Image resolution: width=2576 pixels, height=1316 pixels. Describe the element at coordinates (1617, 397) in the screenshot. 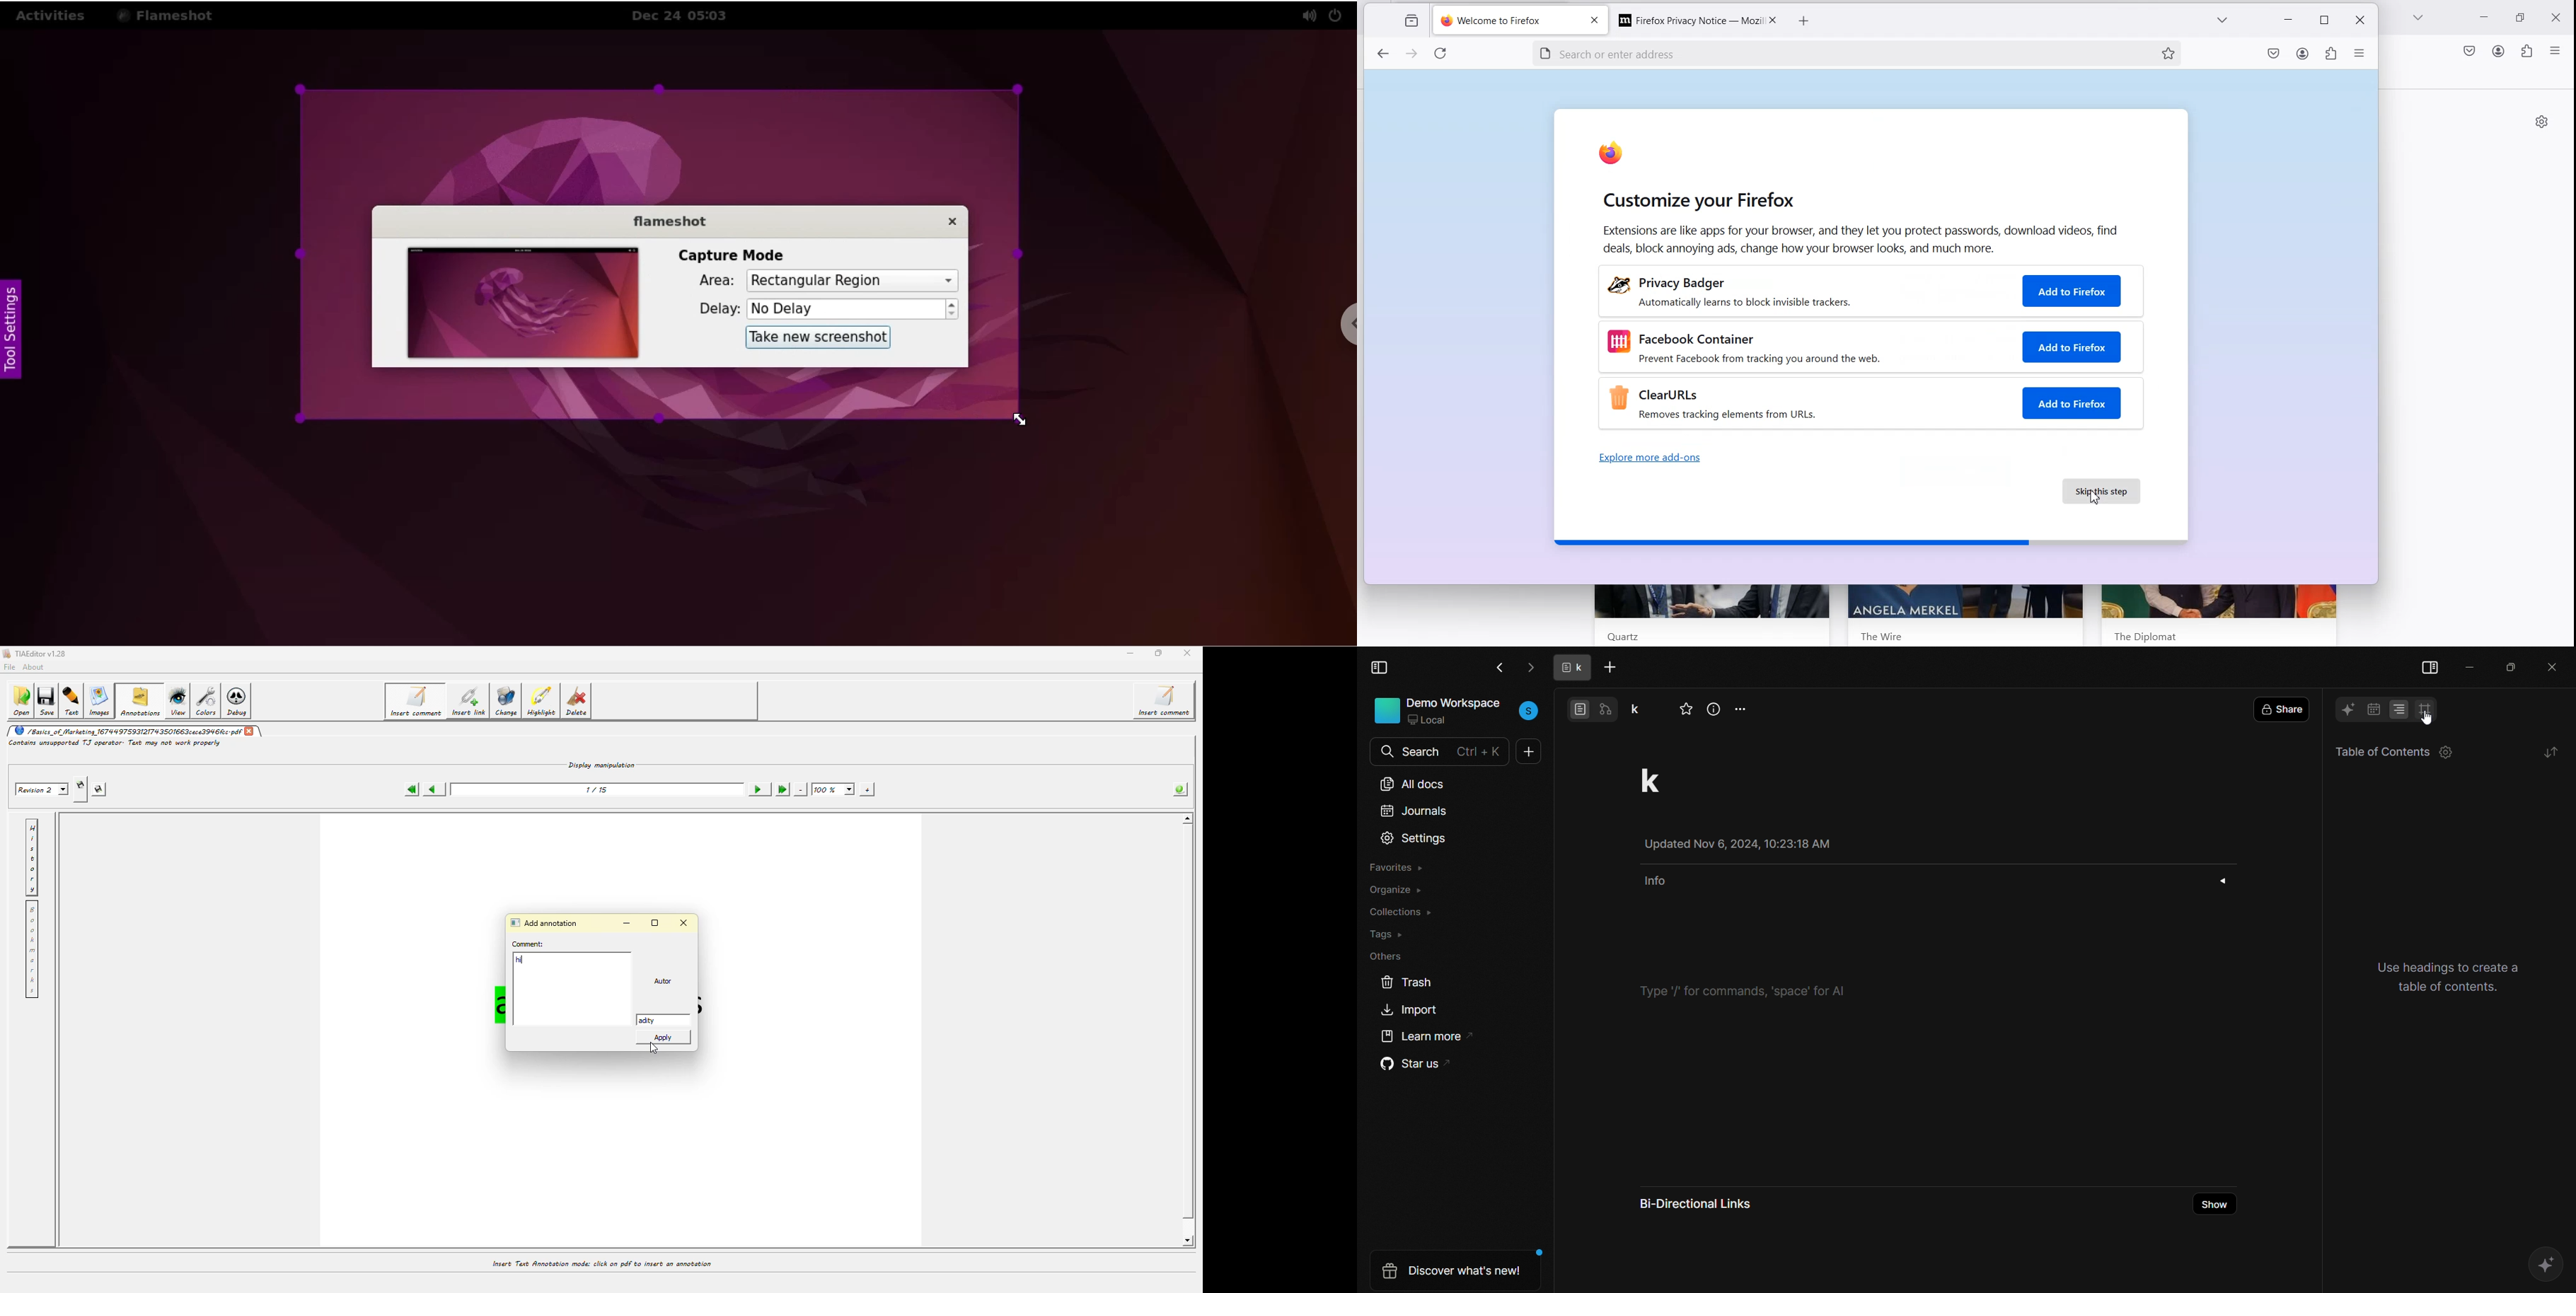

I see `image` at that location.